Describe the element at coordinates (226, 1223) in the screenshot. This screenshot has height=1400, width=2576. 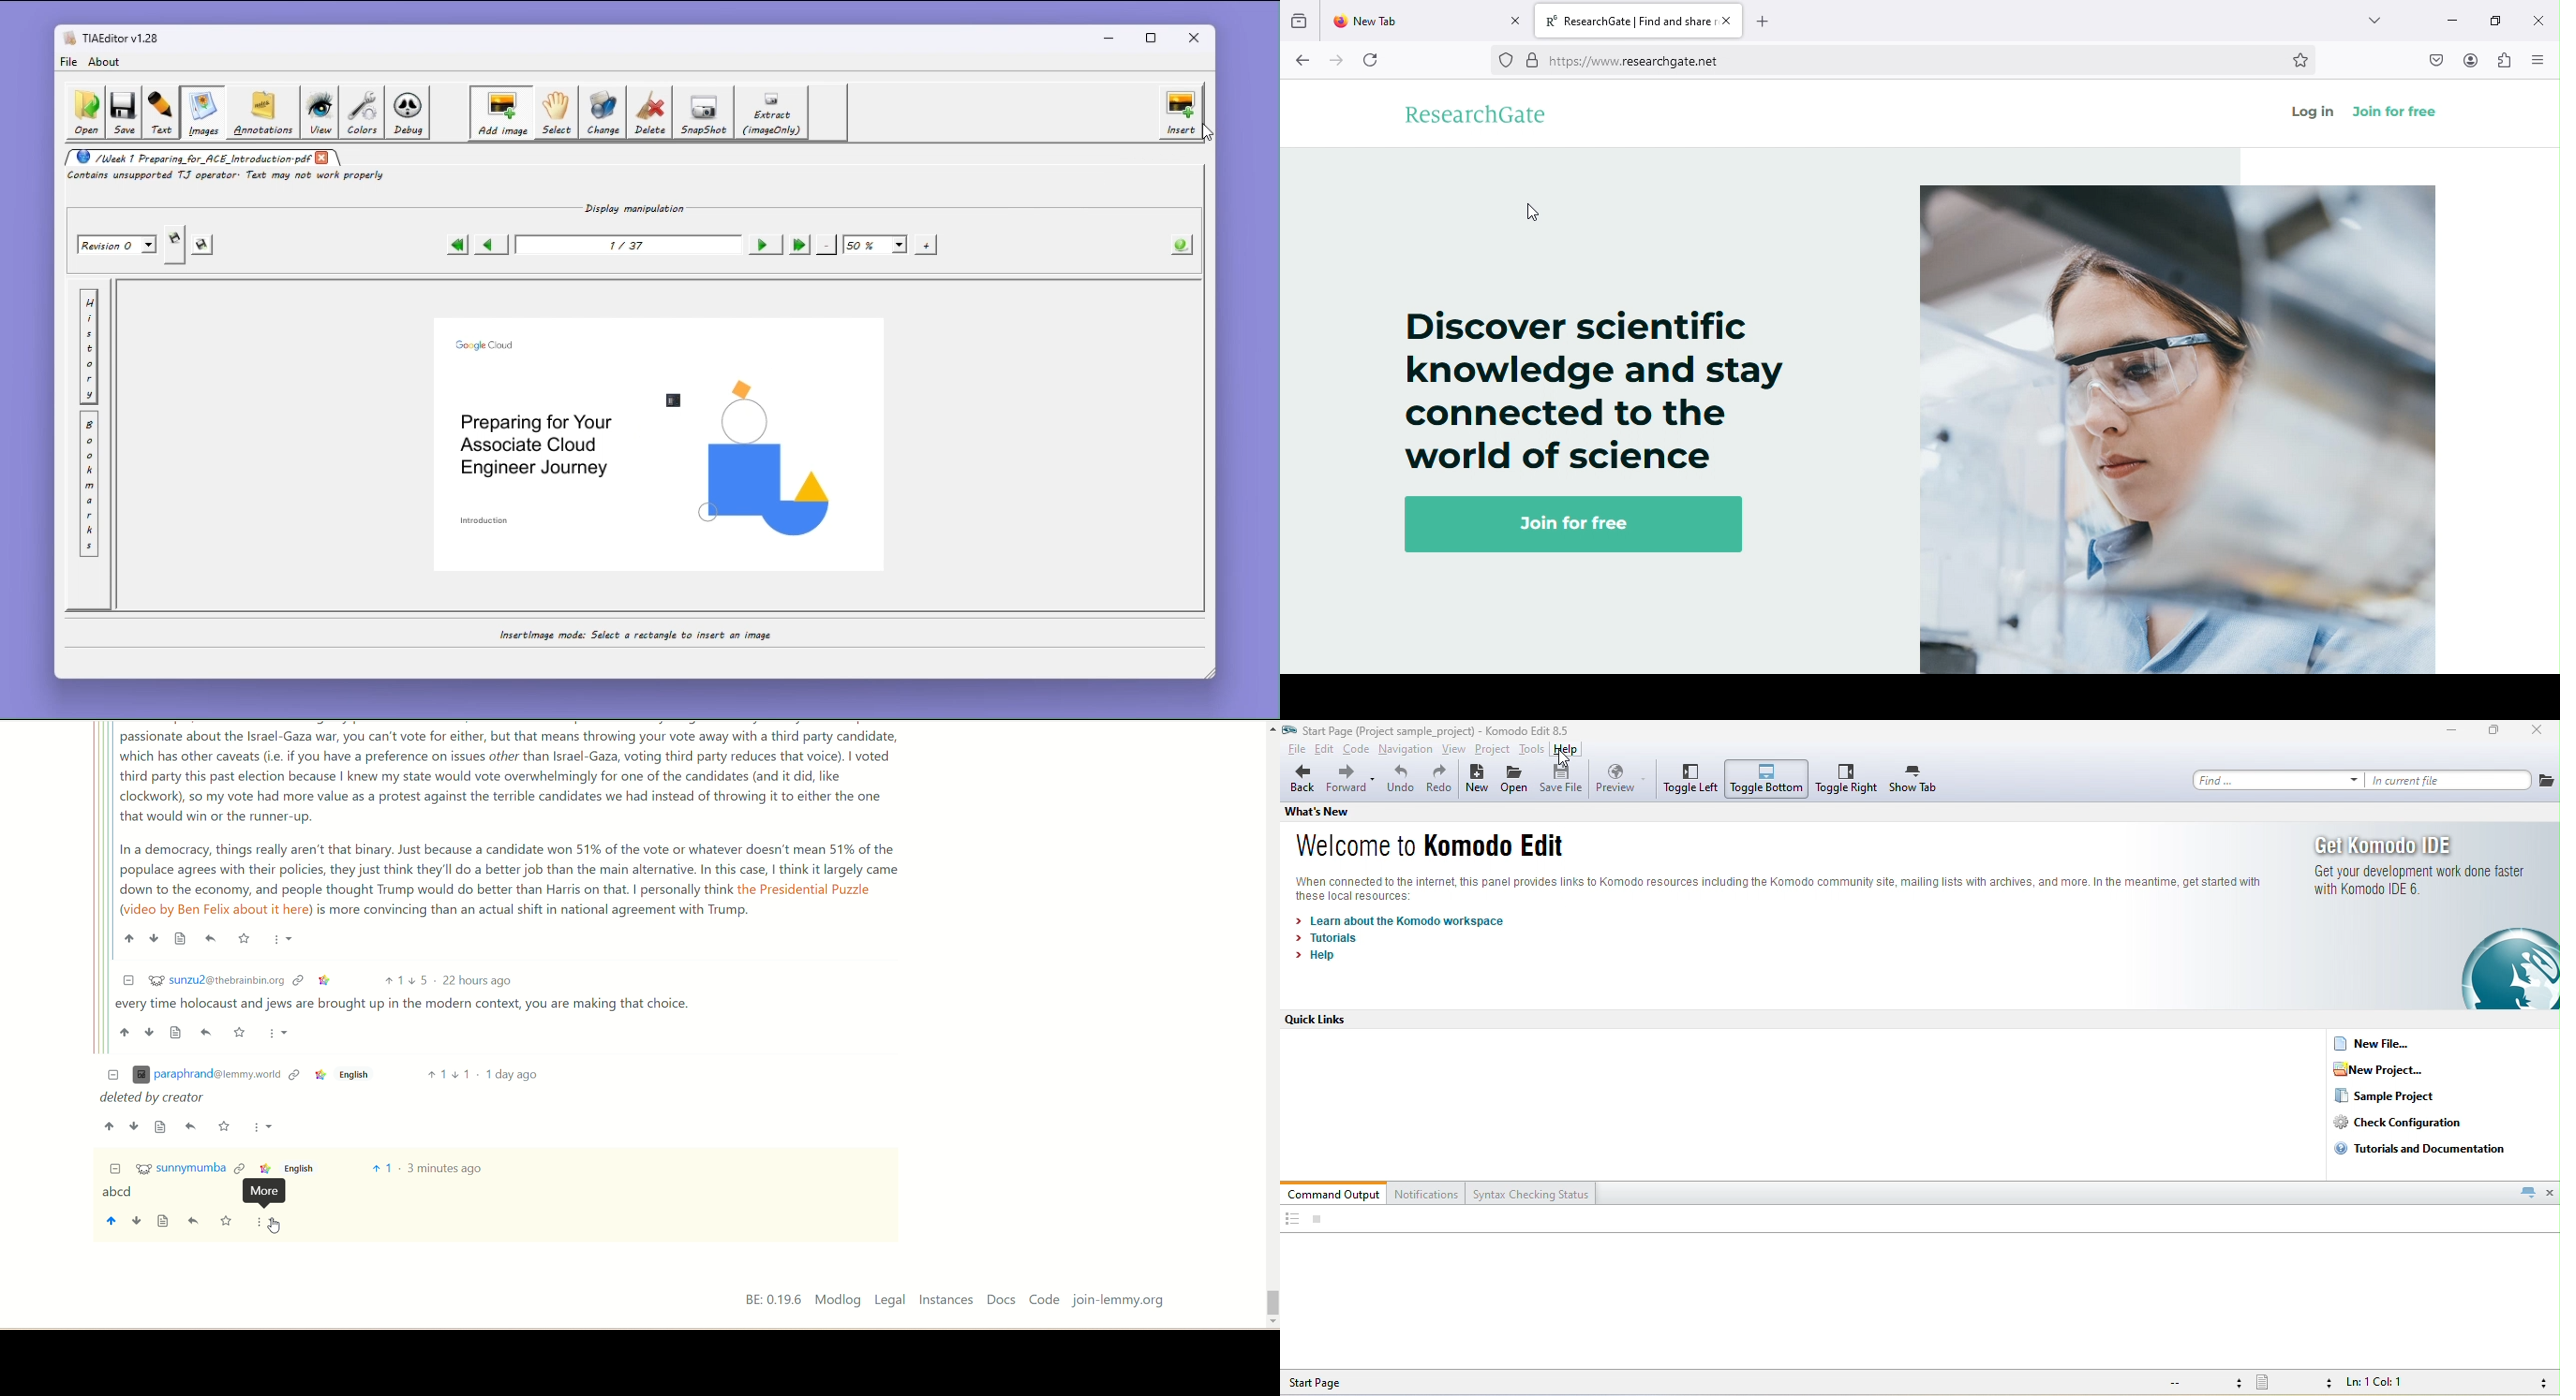
I see `save` at that location.